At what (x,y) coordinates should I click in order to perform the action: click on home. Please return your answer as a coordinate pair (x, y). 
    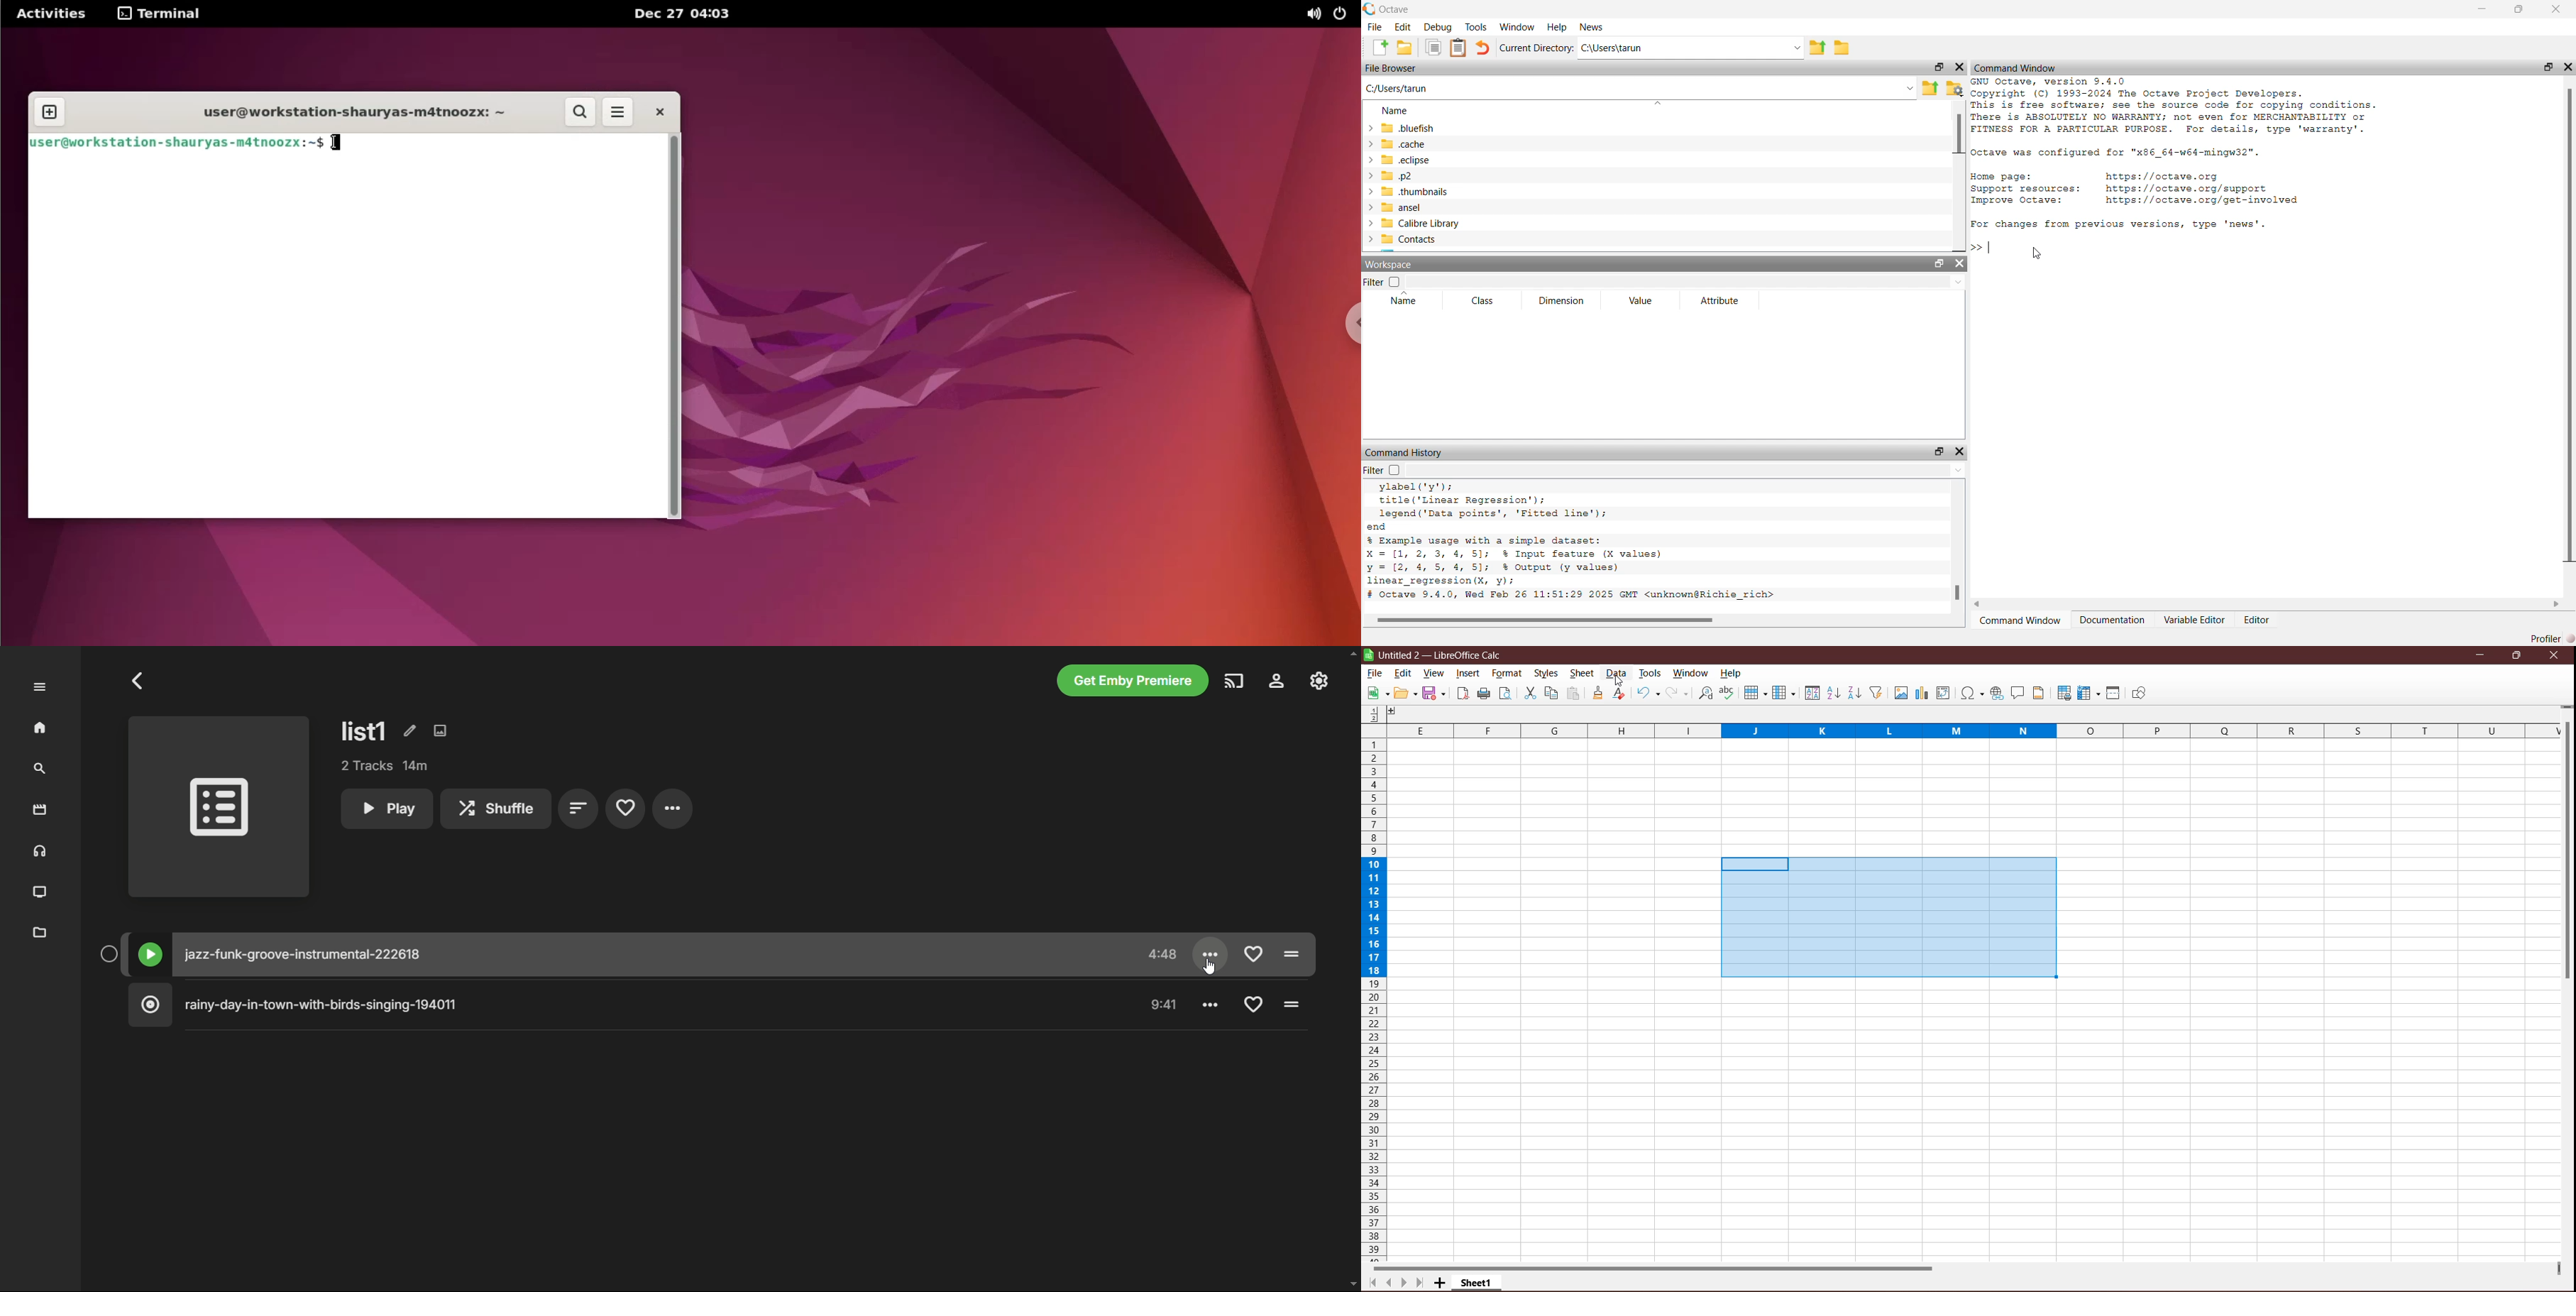
    Looking at the image, I should click on (41, 728).